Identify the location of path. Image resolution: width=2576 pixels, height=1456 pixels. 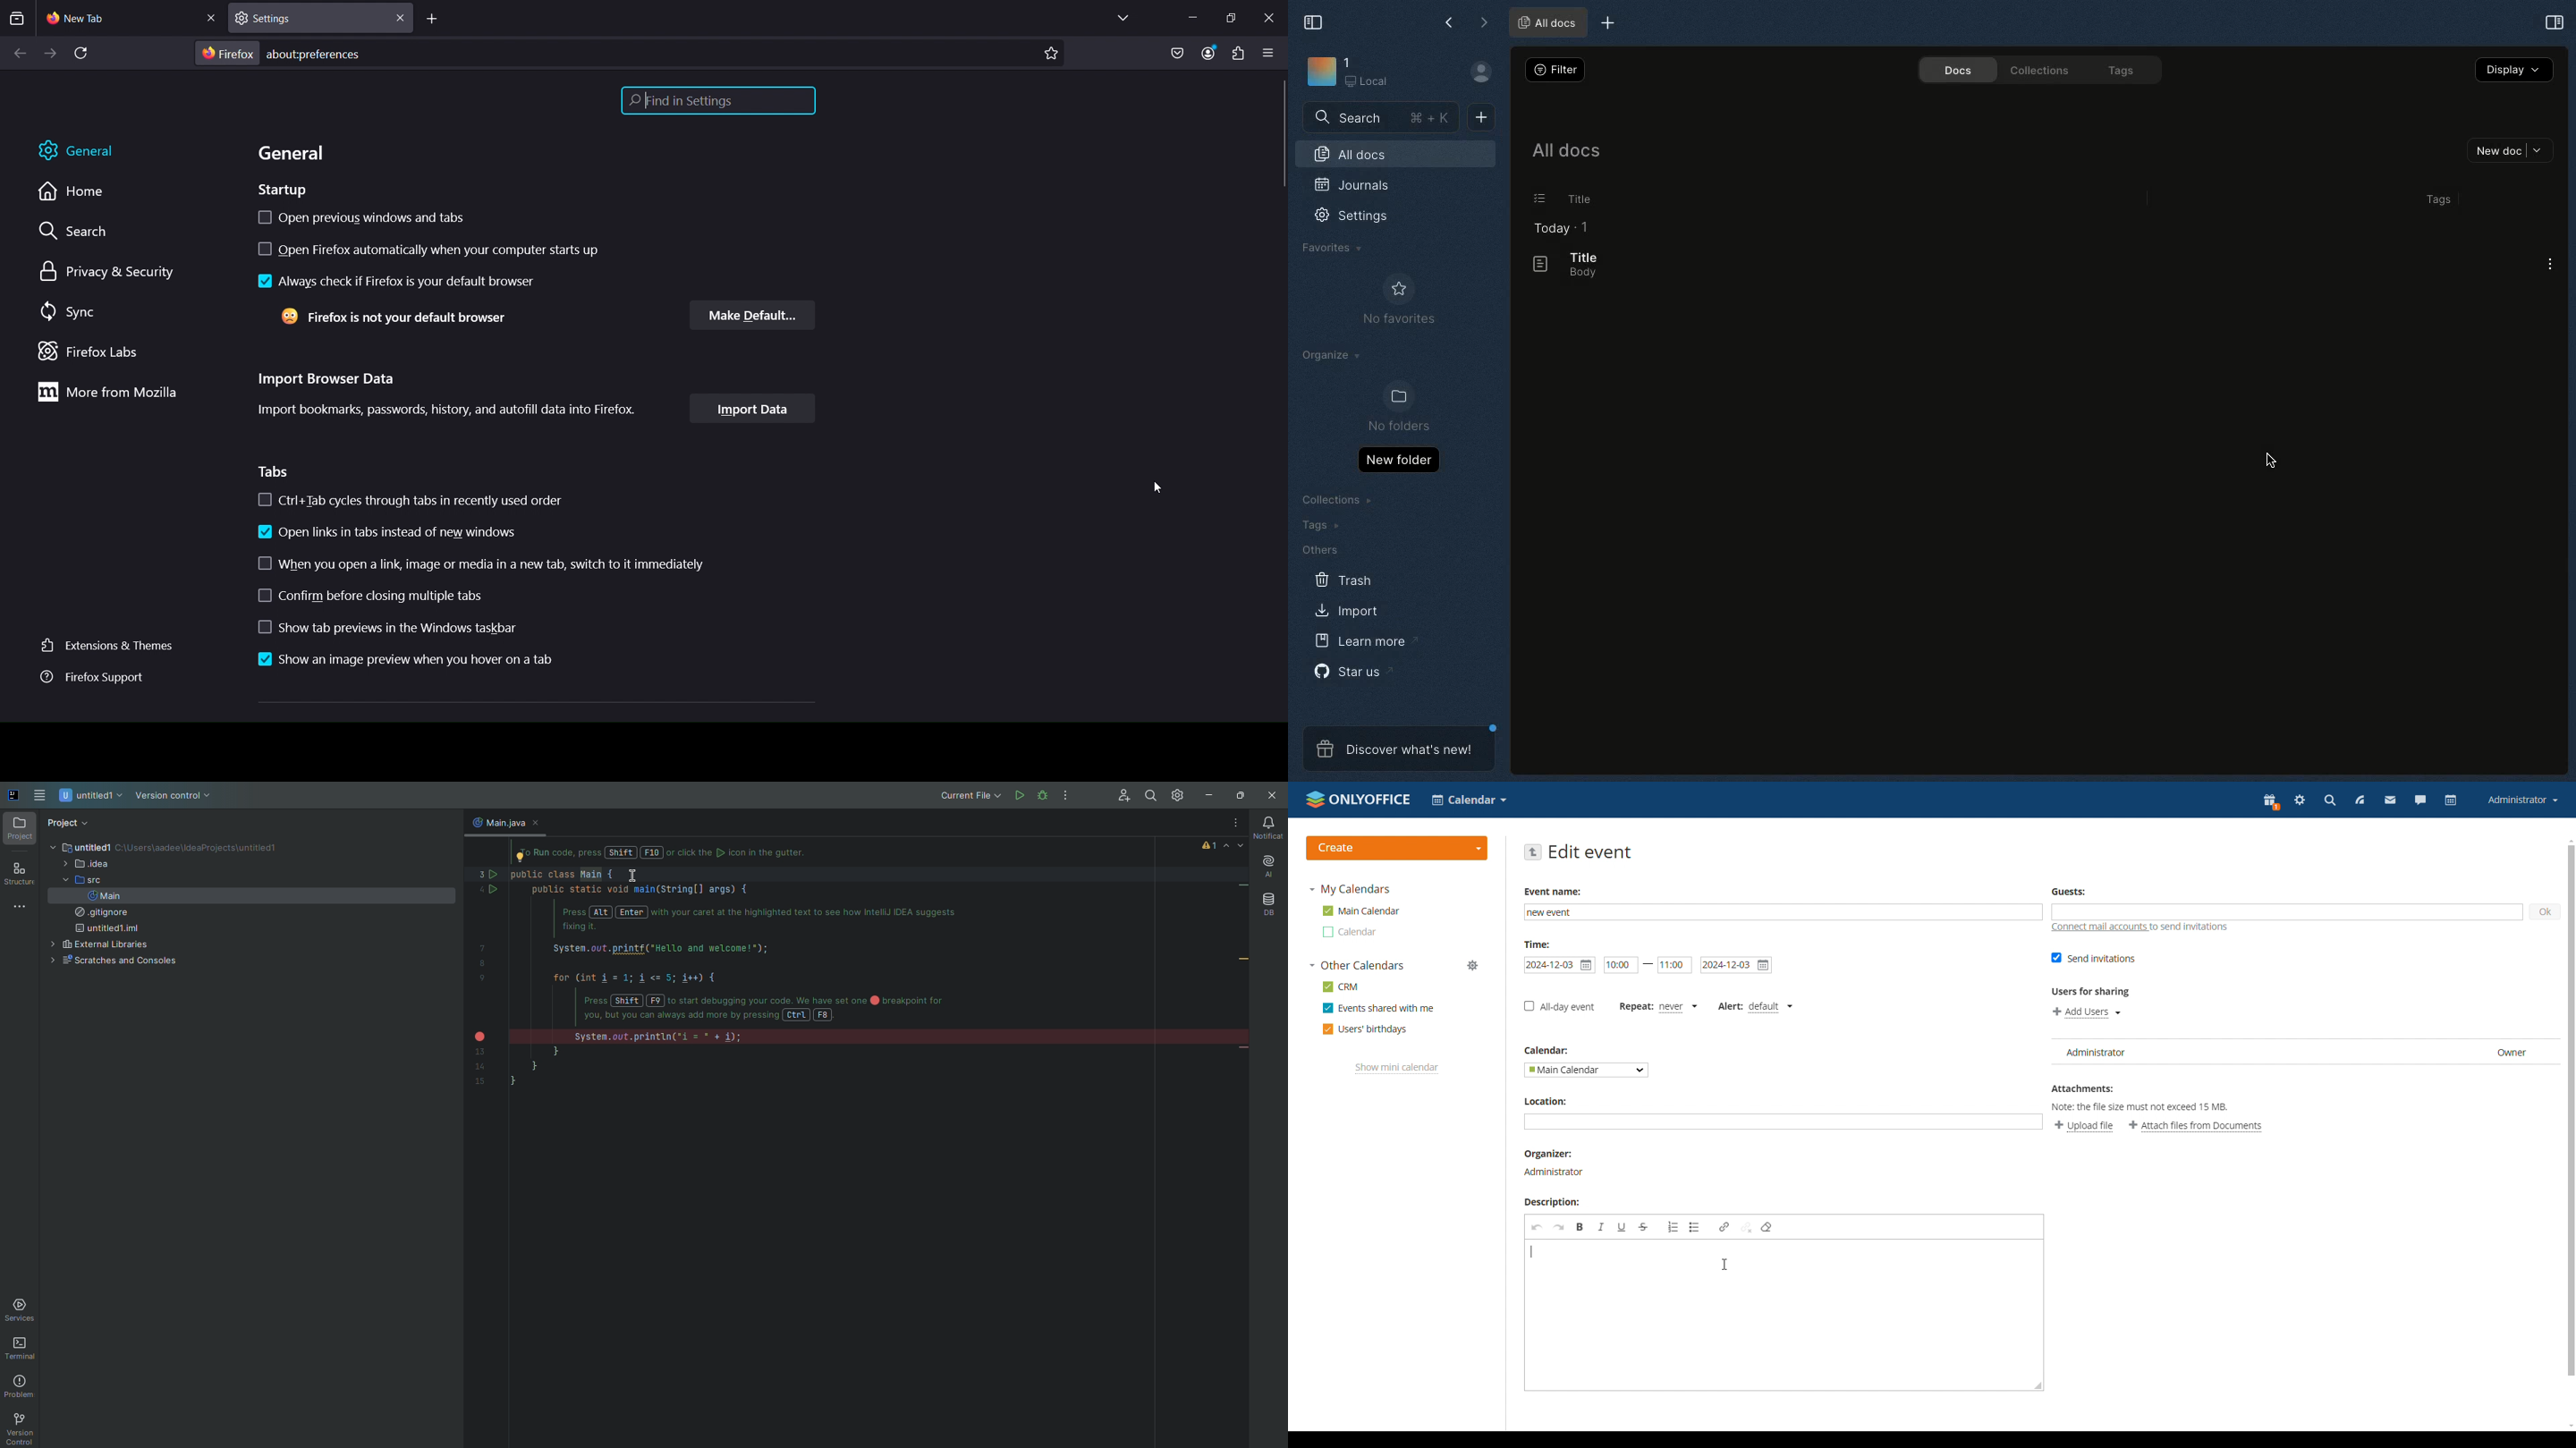
(200, 849).